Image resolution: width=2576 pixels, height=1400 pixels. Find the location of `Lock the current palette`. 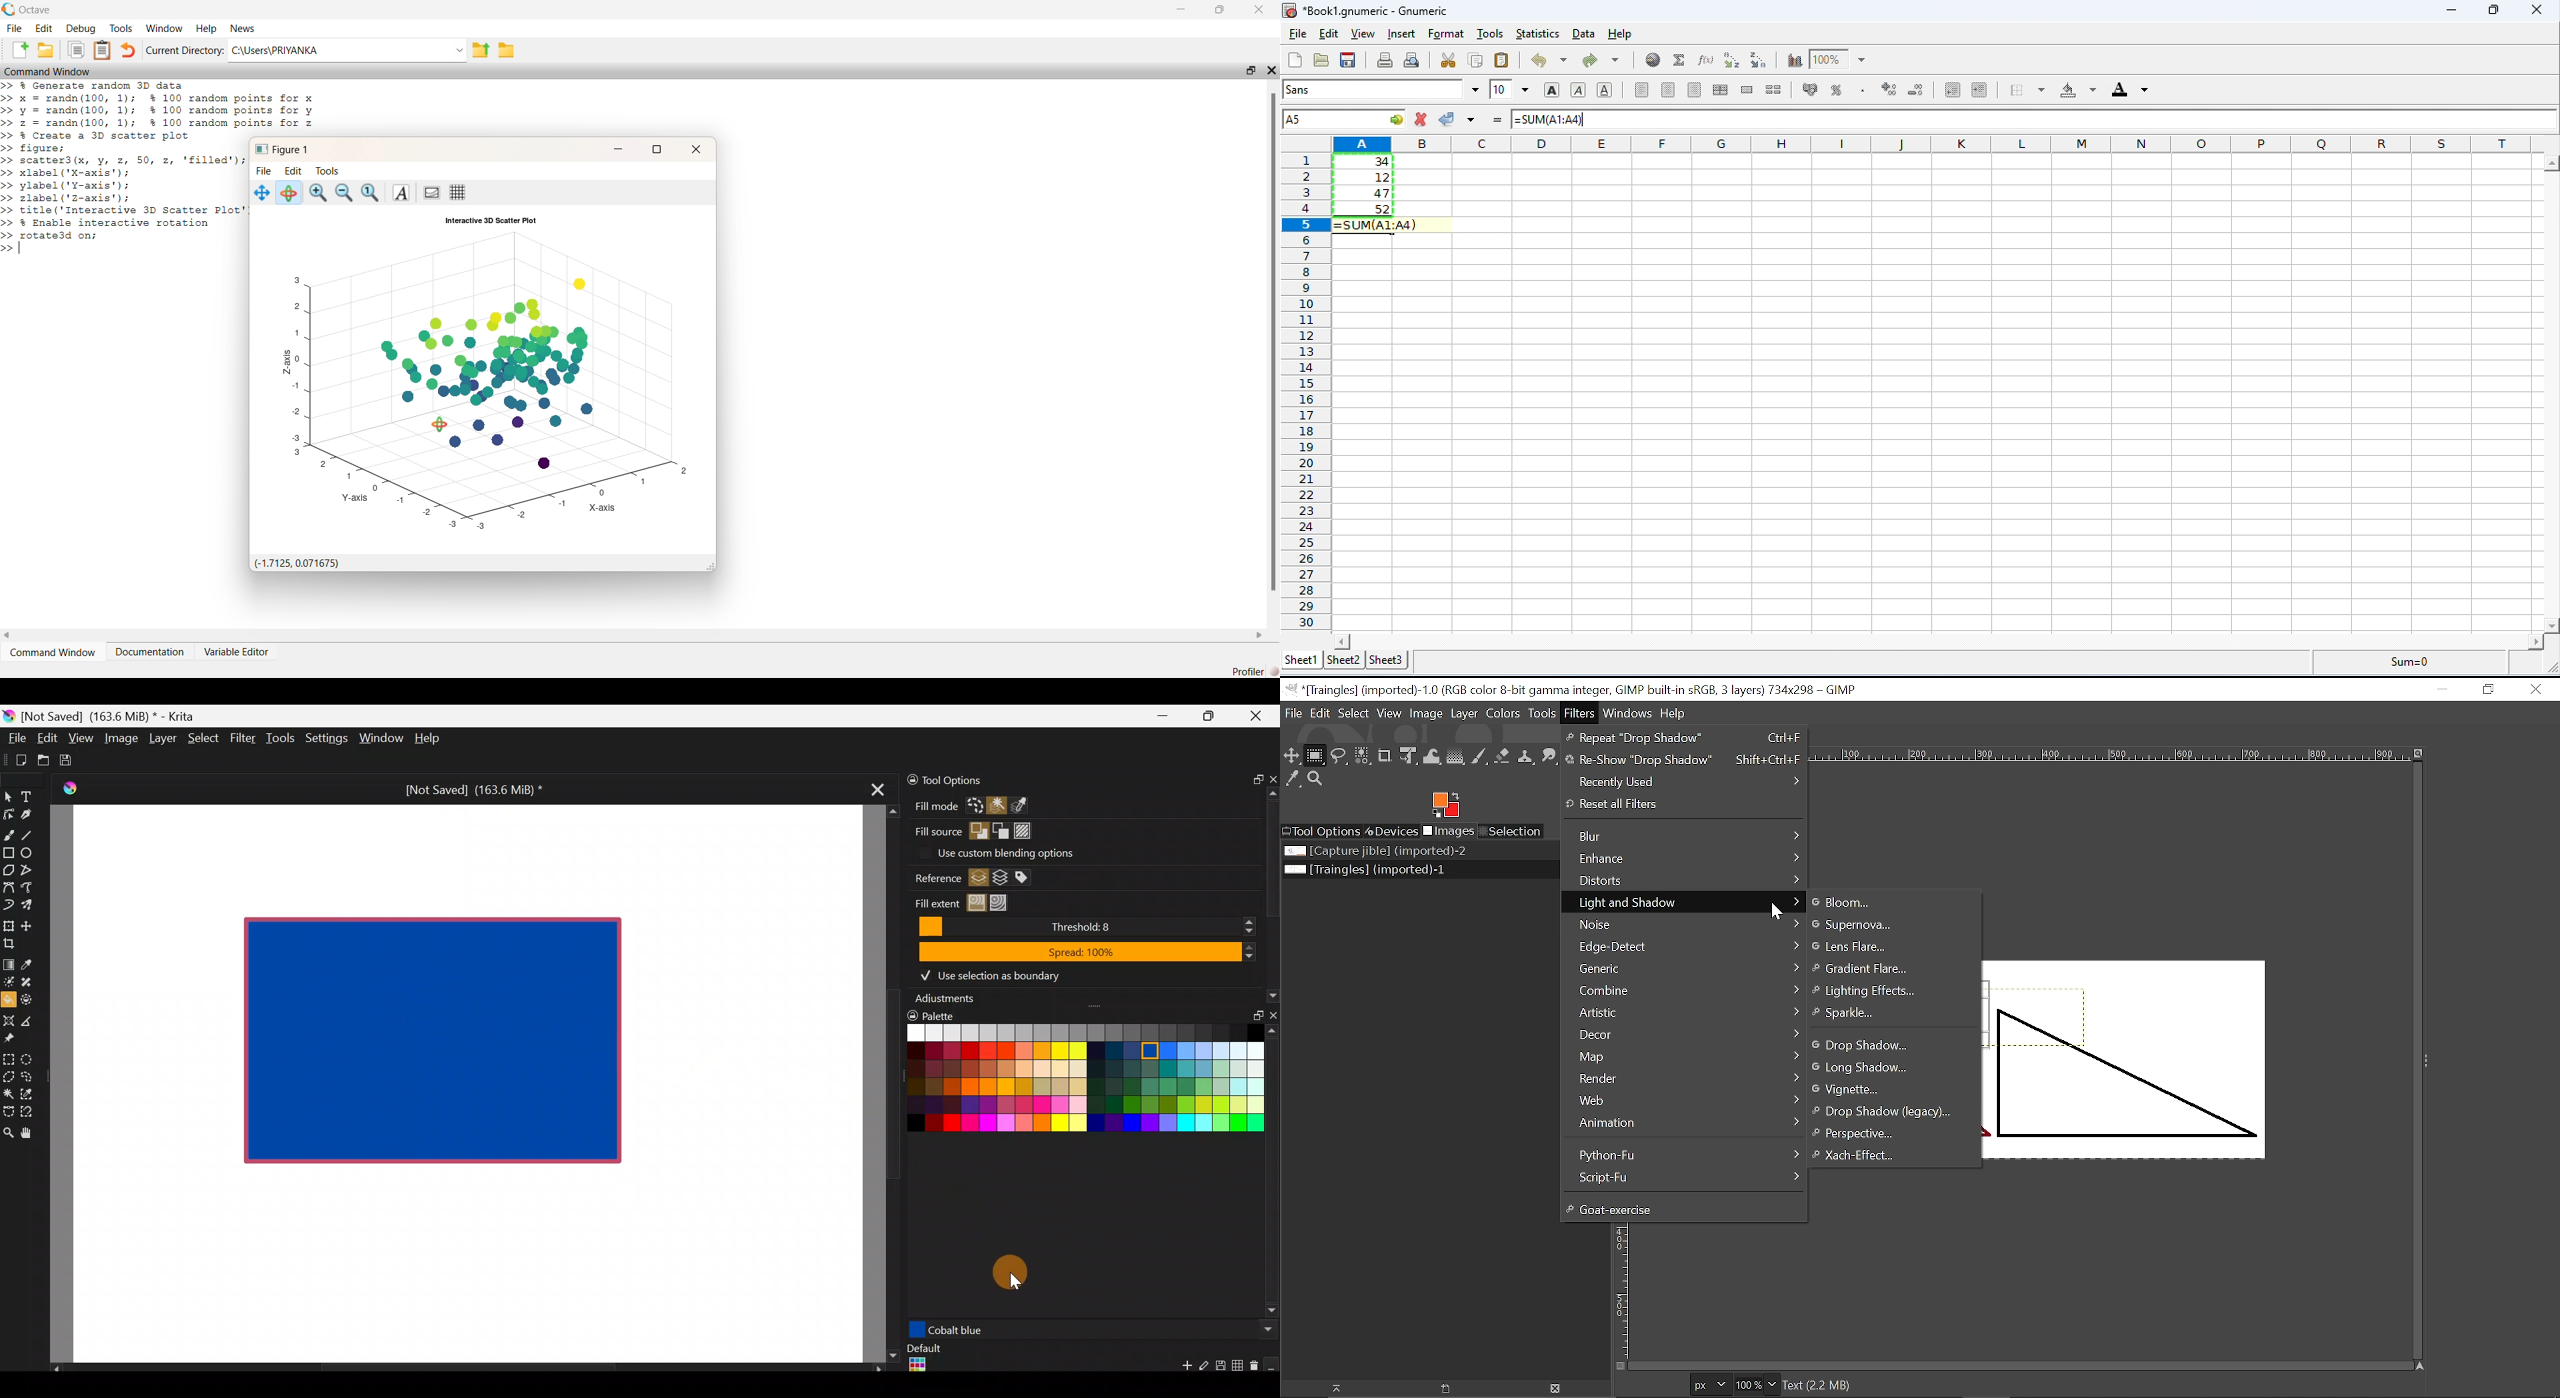

Lock the current palette is located at coordinates (1272, 1365).